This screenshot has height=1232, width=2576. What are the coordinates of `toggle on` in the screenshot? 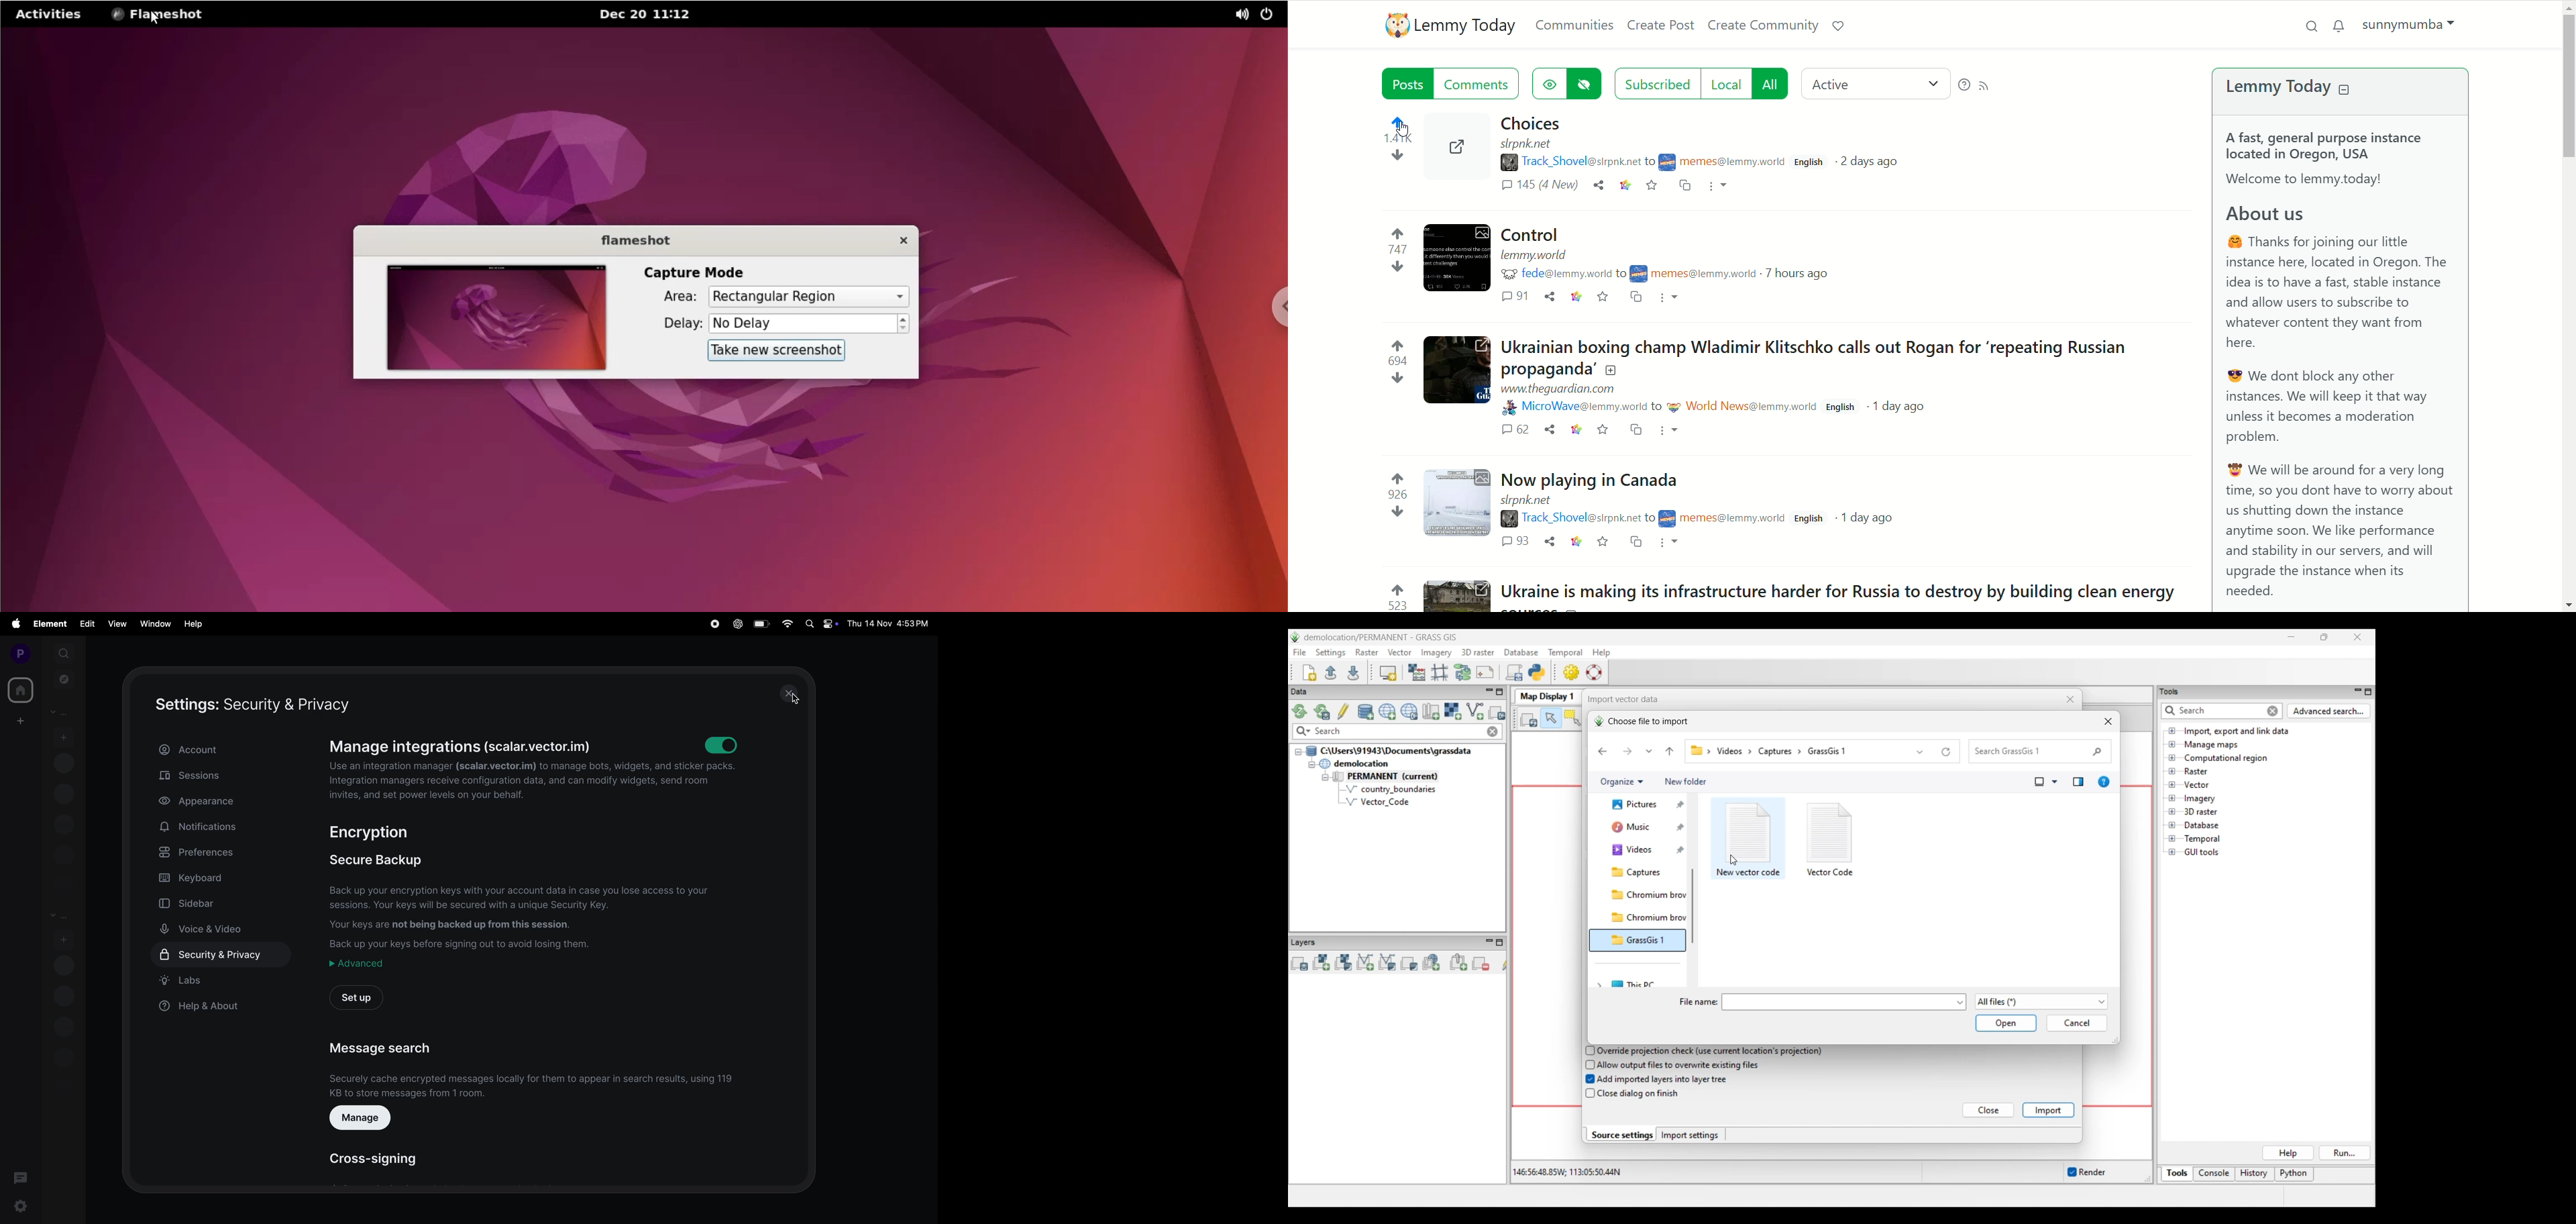 It's located at (723, 745).